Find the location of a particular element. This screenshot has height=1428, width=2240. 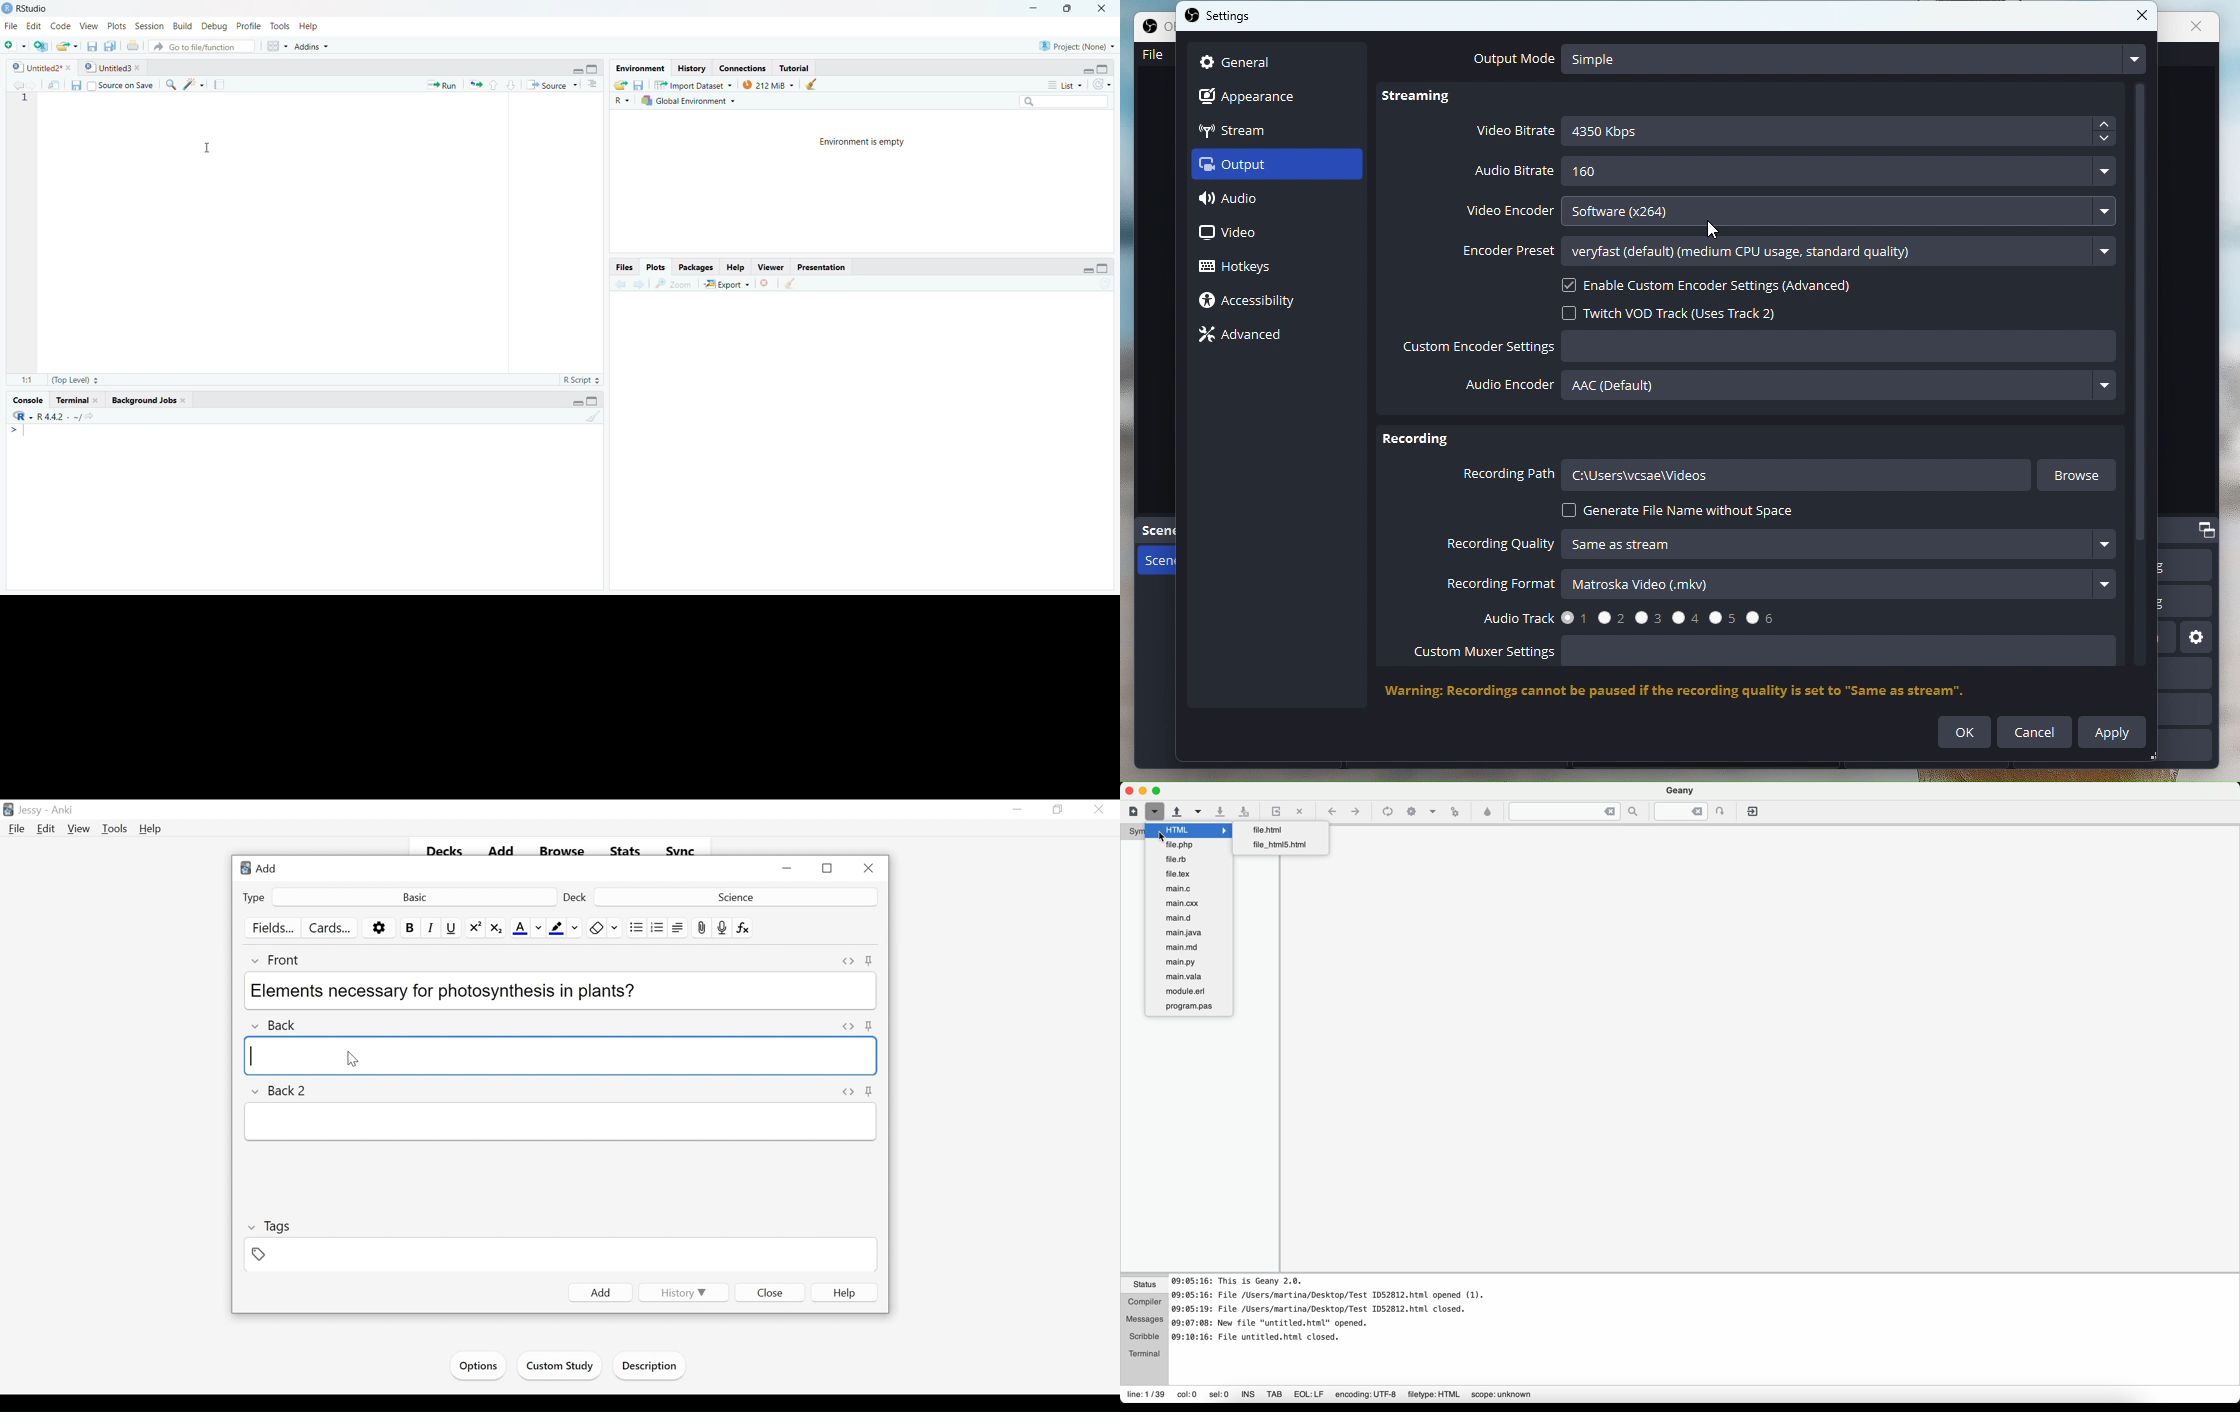

Back is located at coordinates (282, 1022).